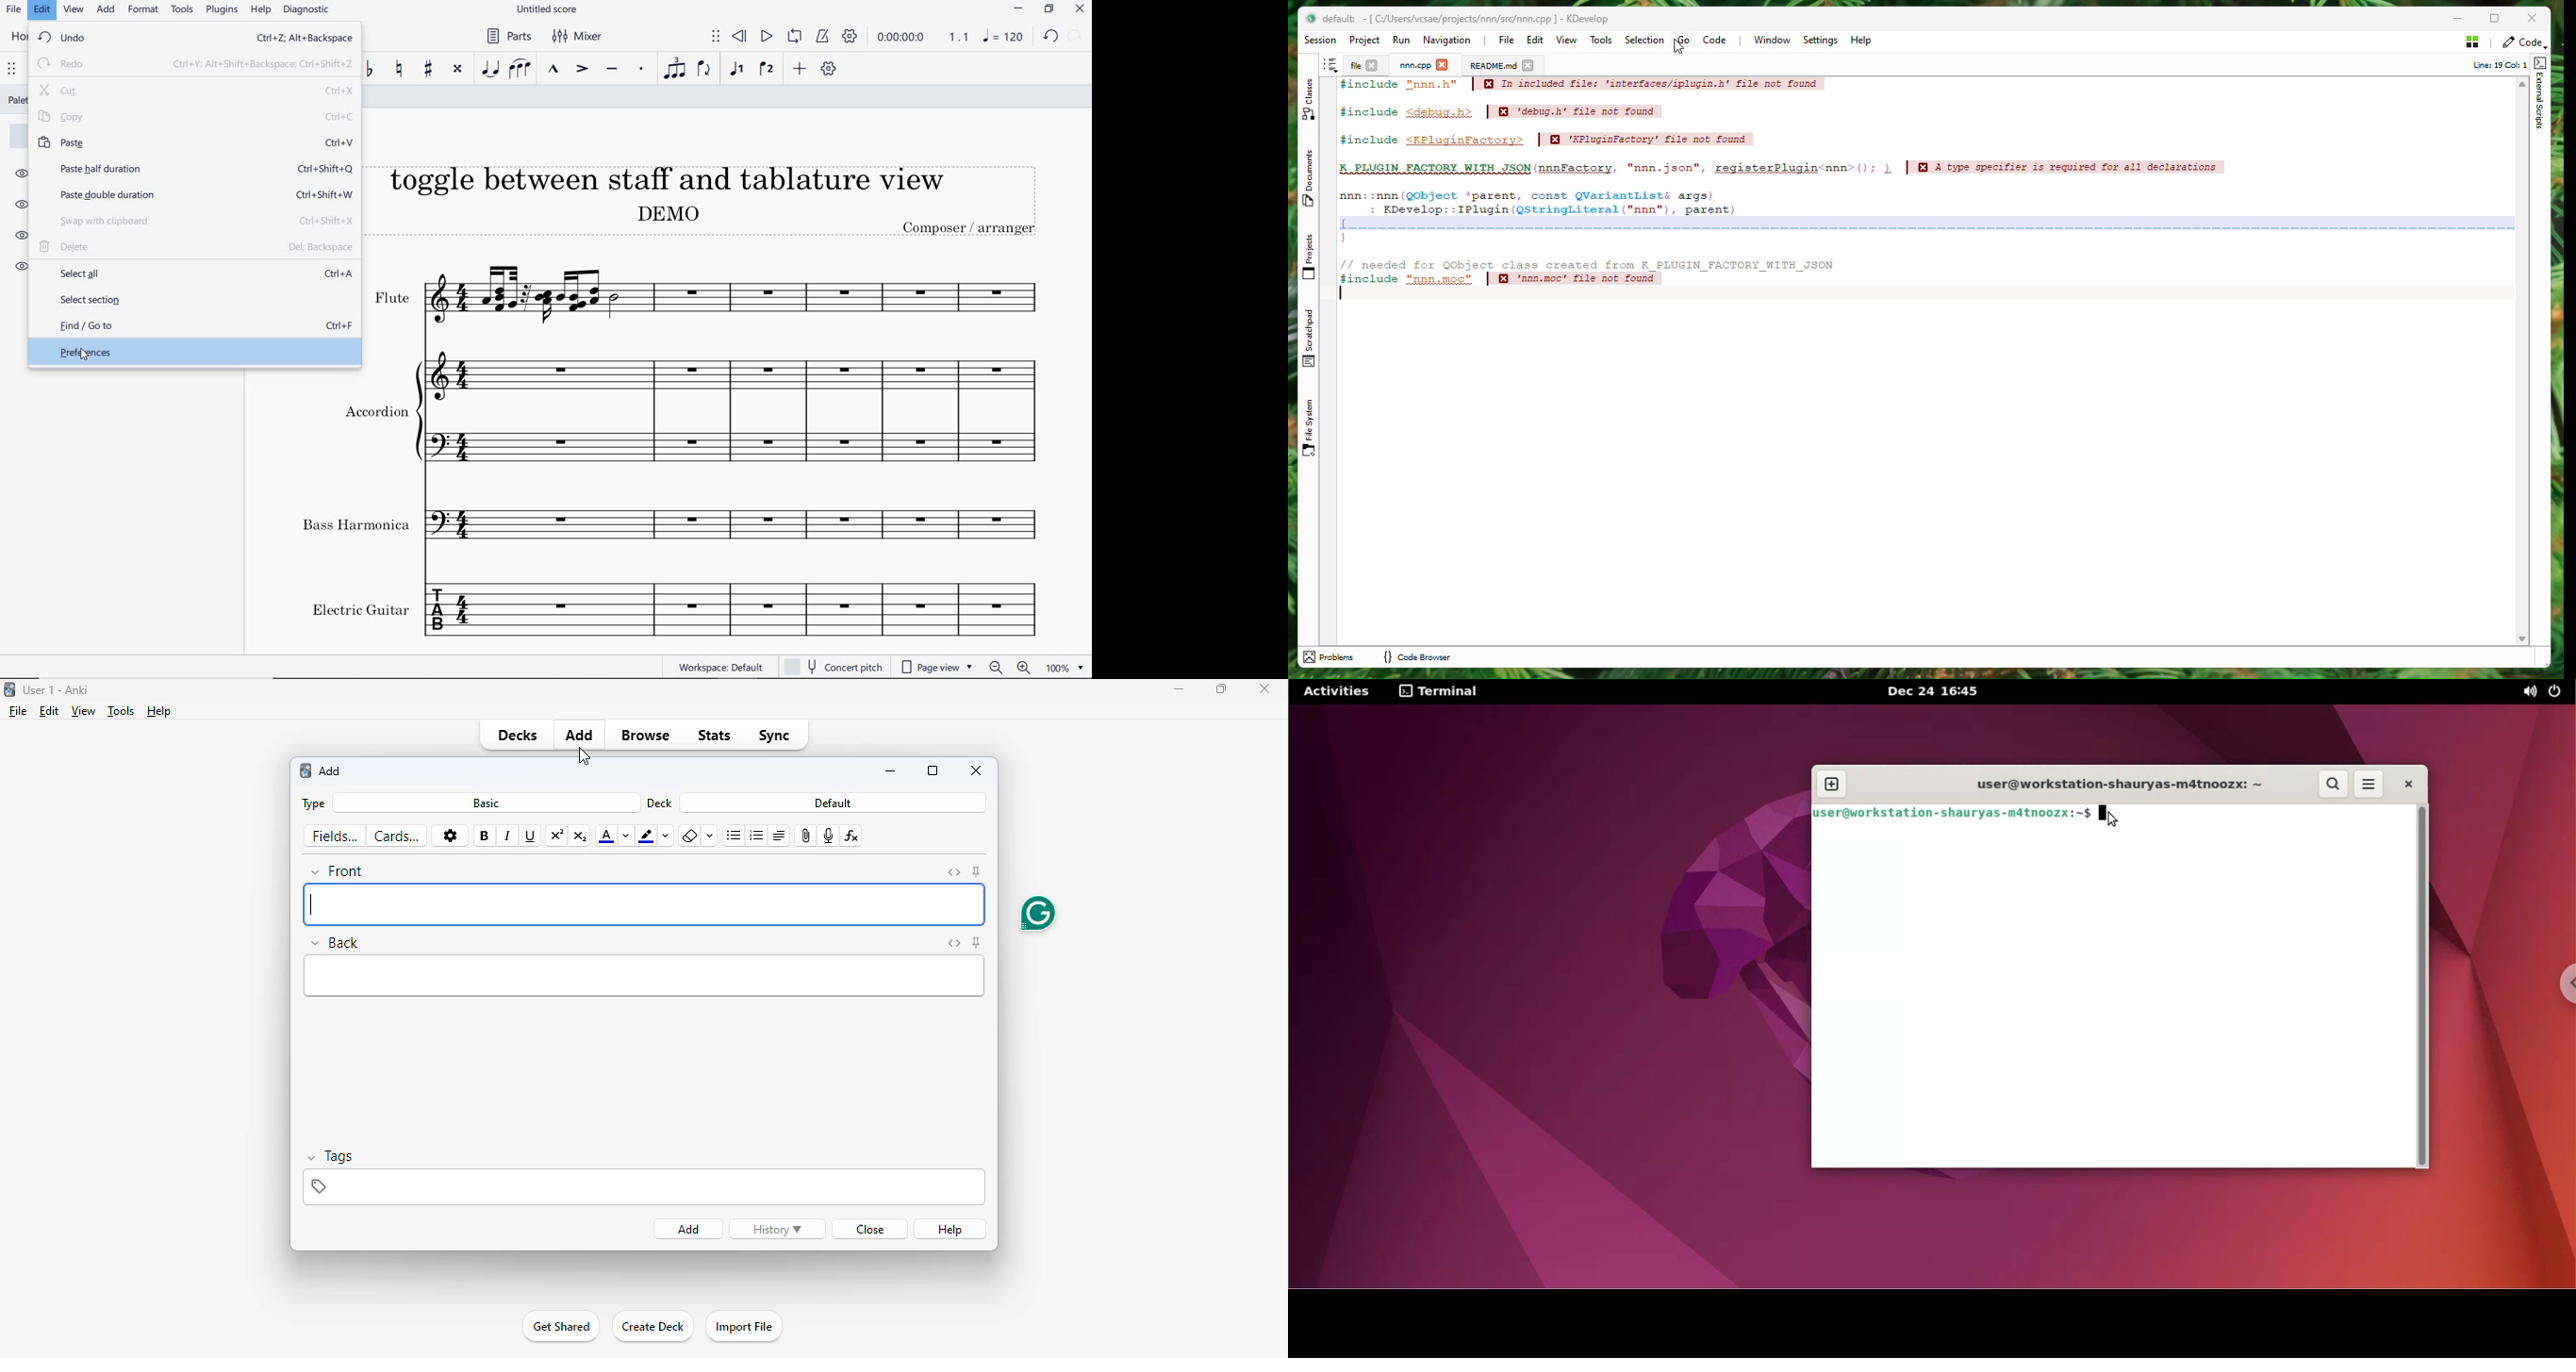 The image size is (2576, 1372). I want to click on bold, so click(485, 836).